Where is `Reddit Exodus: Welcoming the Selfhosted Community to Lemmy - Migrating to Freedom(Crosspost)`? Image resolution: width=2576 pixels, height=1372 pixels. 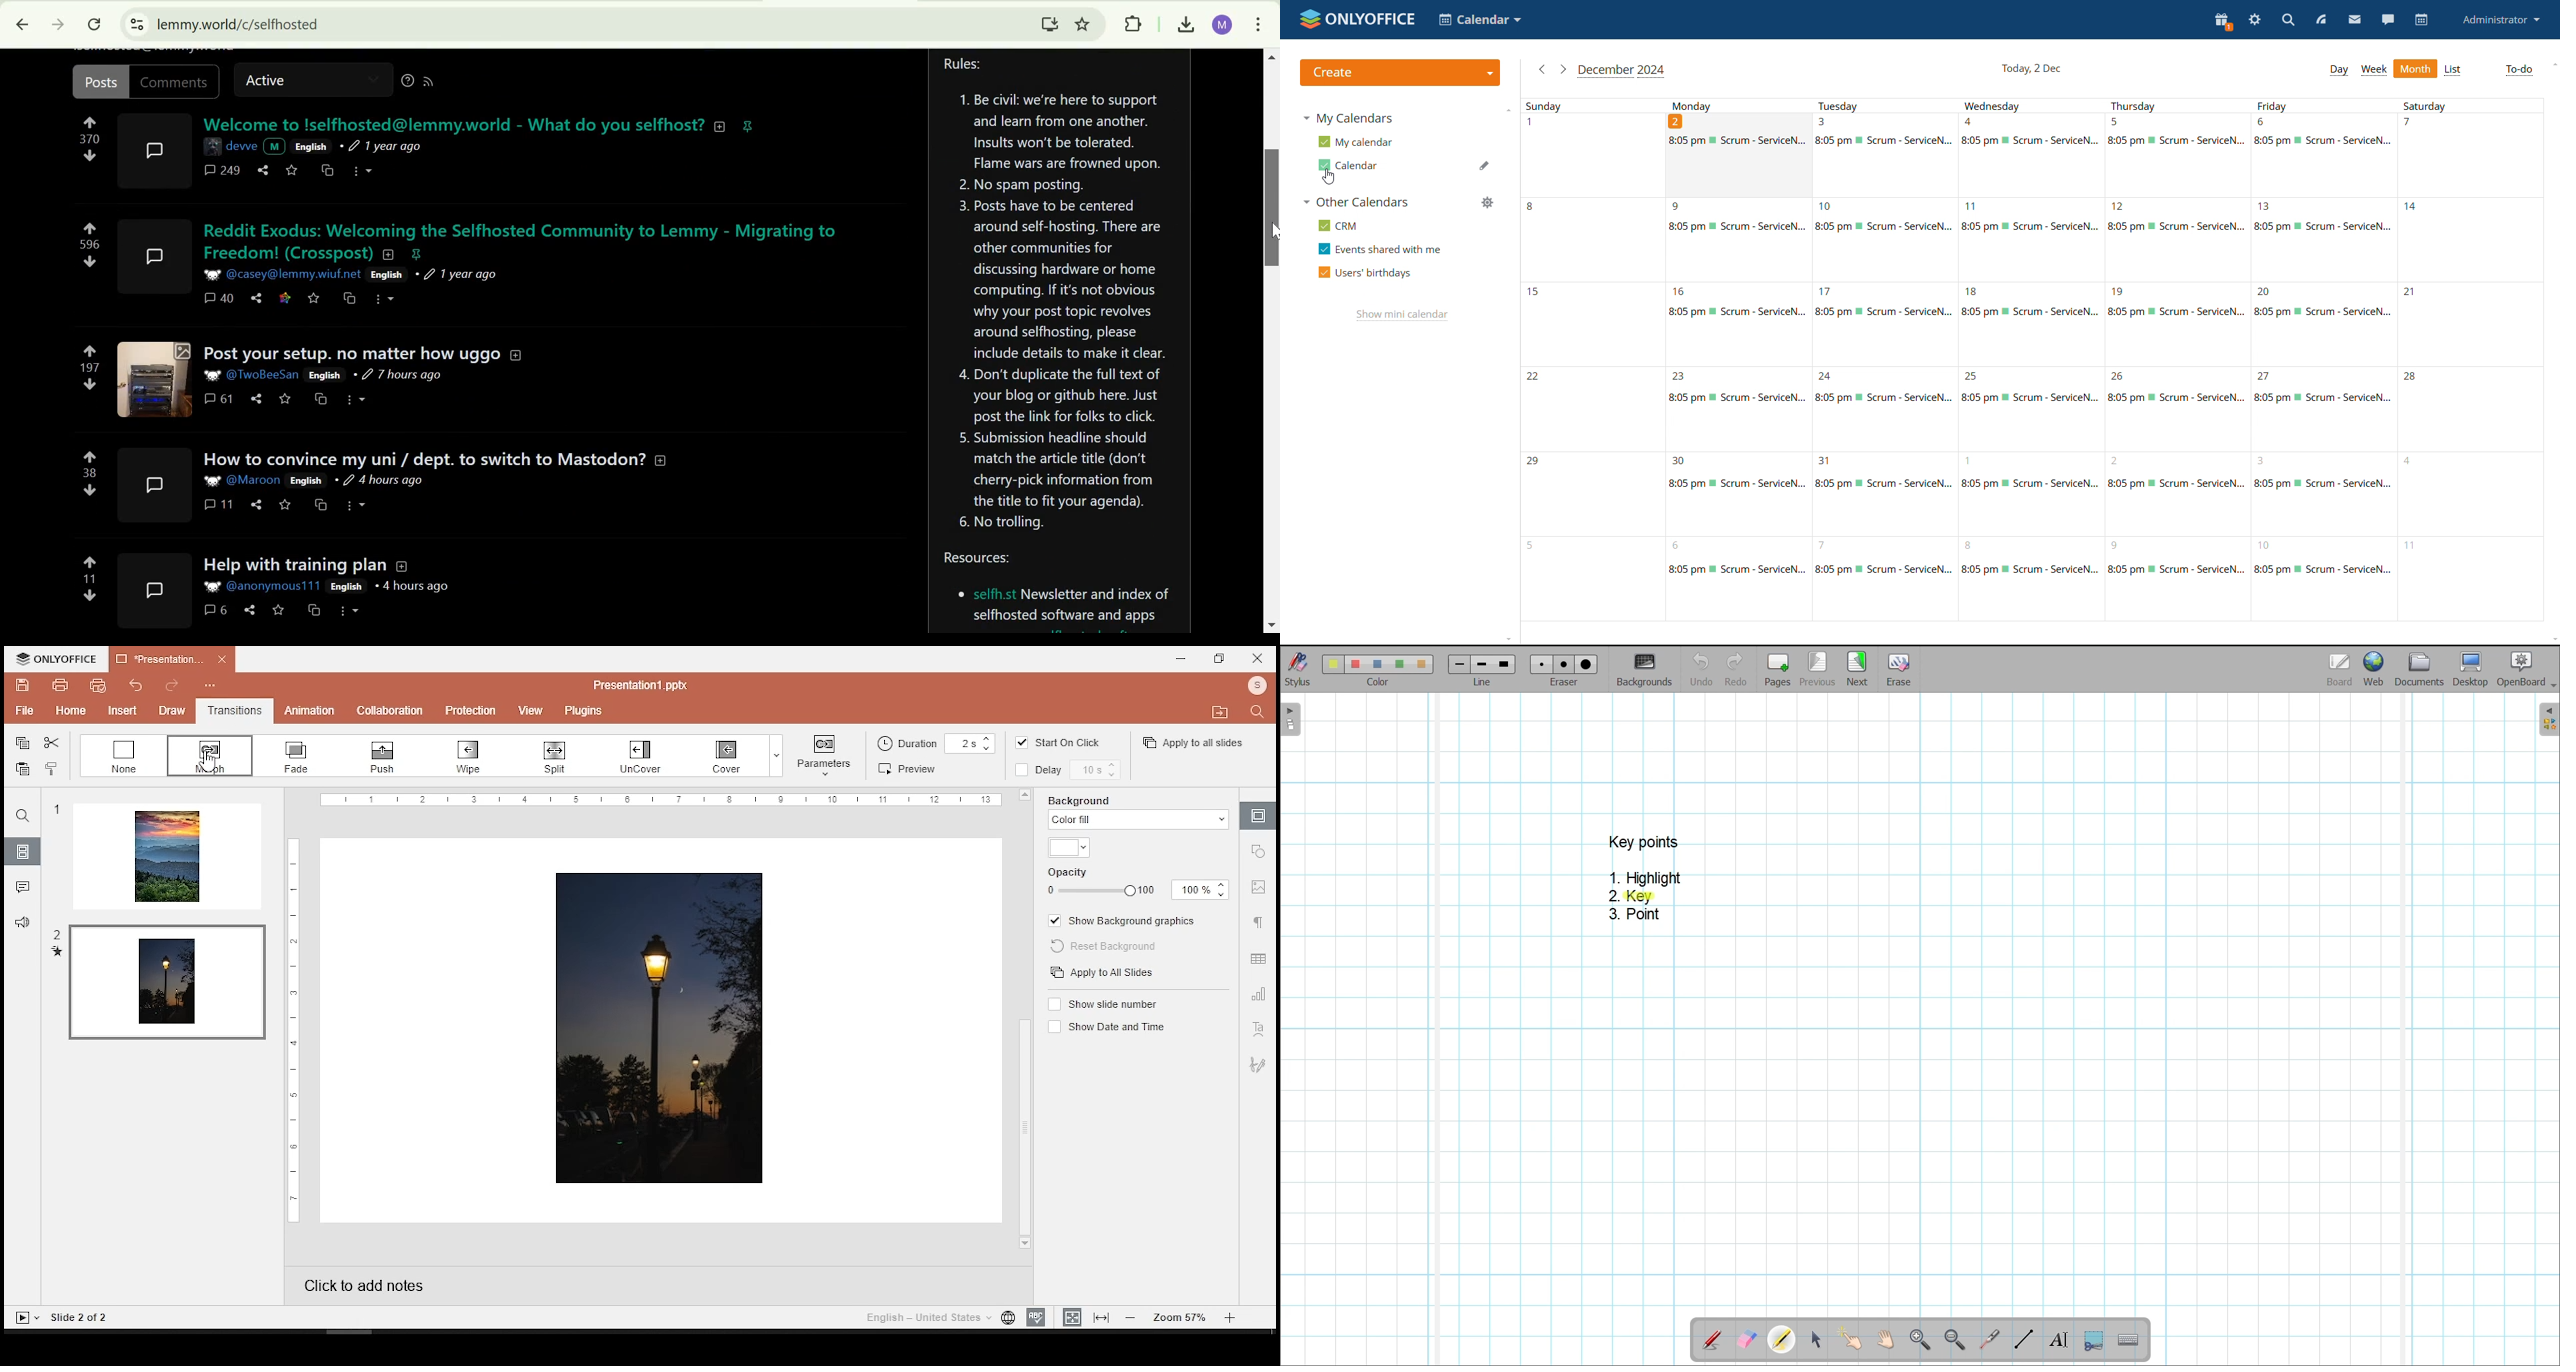
Reddit Exodus: Welcoming the Selfhosted Community to Lemmy - Migrating to Freedom(Crosspost) is located at coordinates (527, 241).